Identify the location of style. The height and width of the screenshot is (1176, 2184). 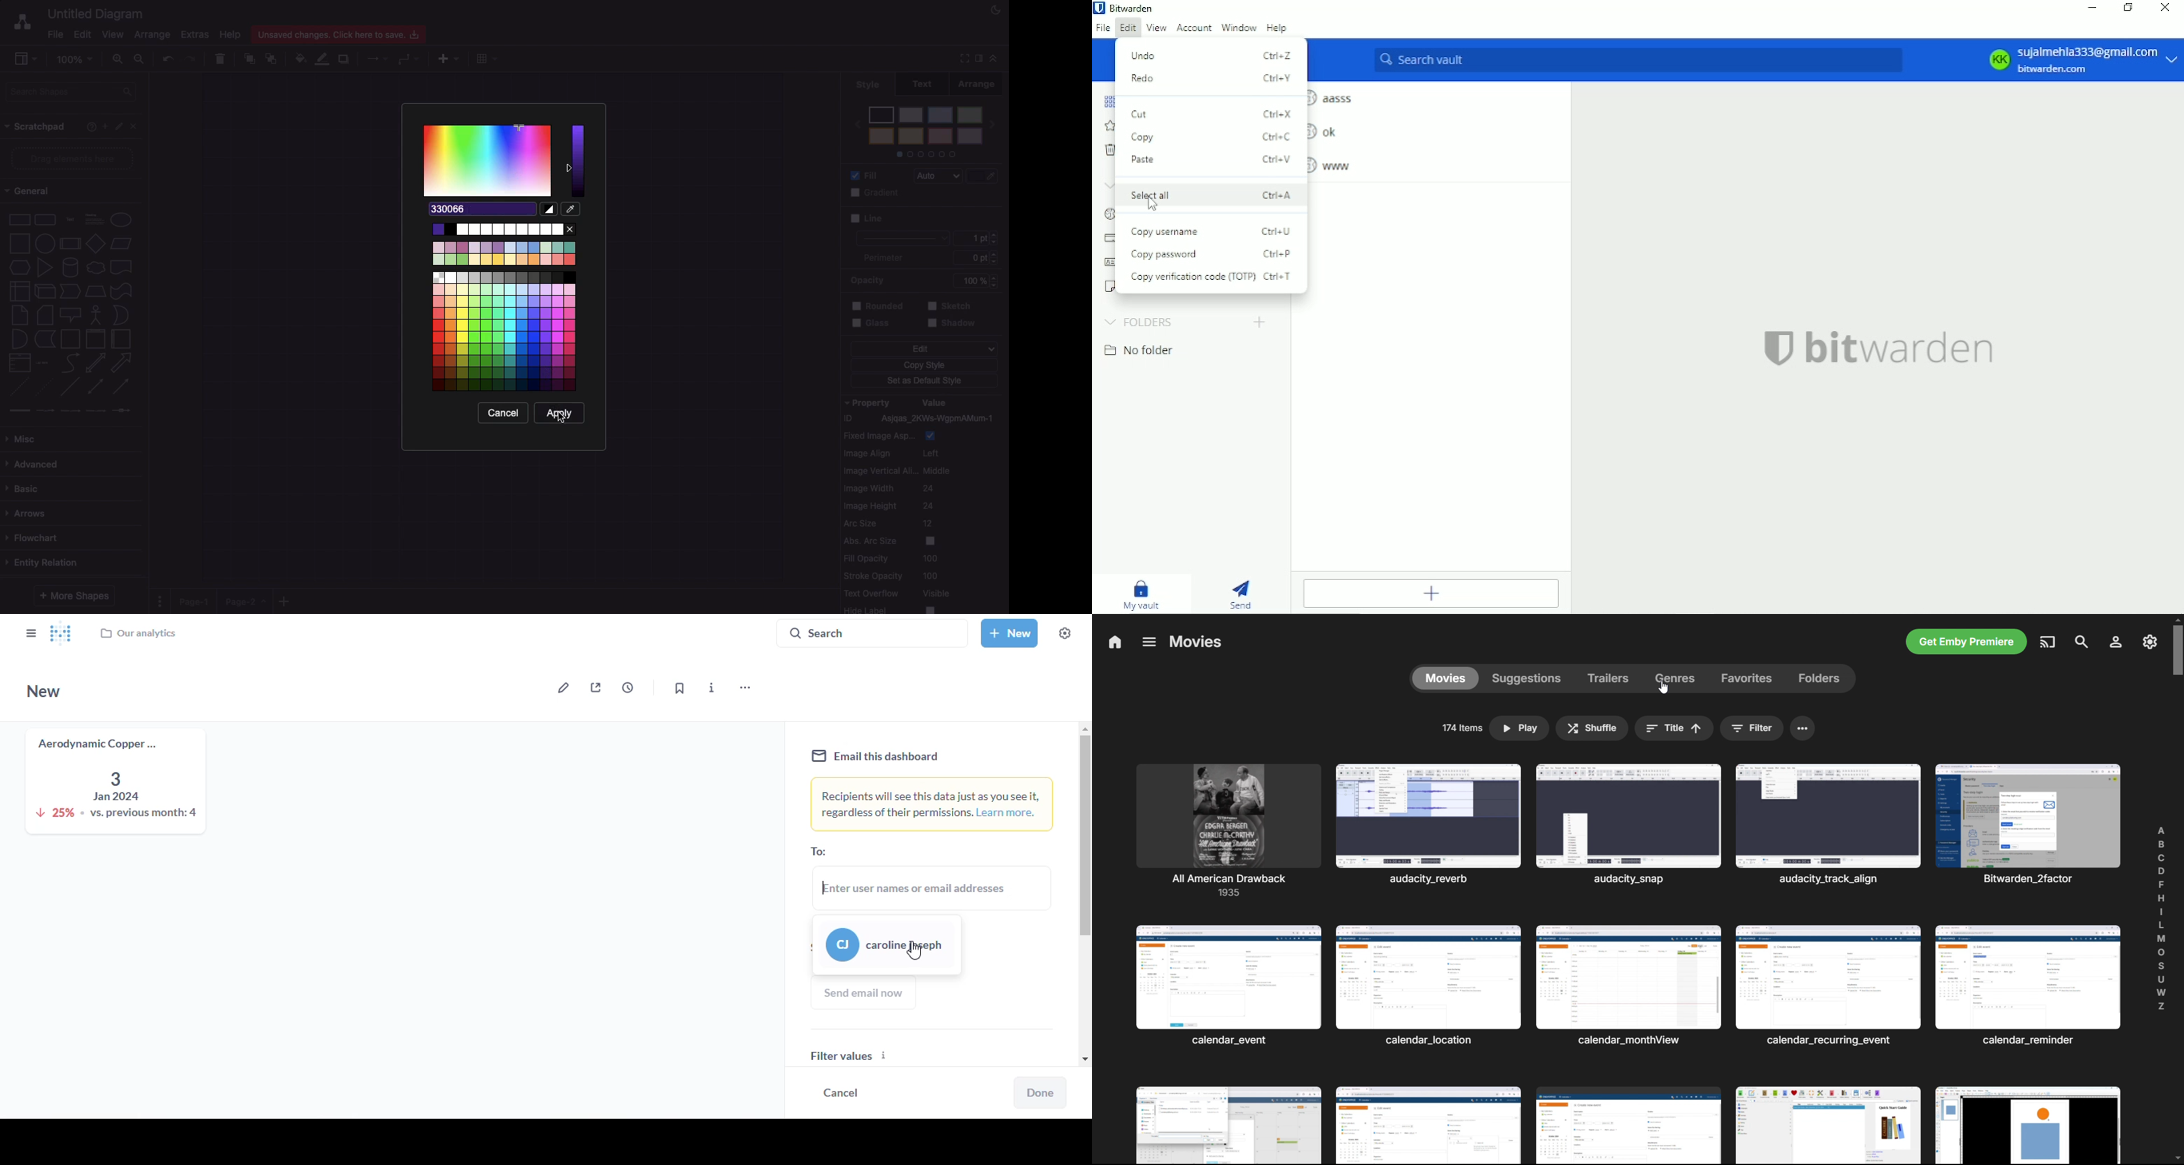
(868, 84).